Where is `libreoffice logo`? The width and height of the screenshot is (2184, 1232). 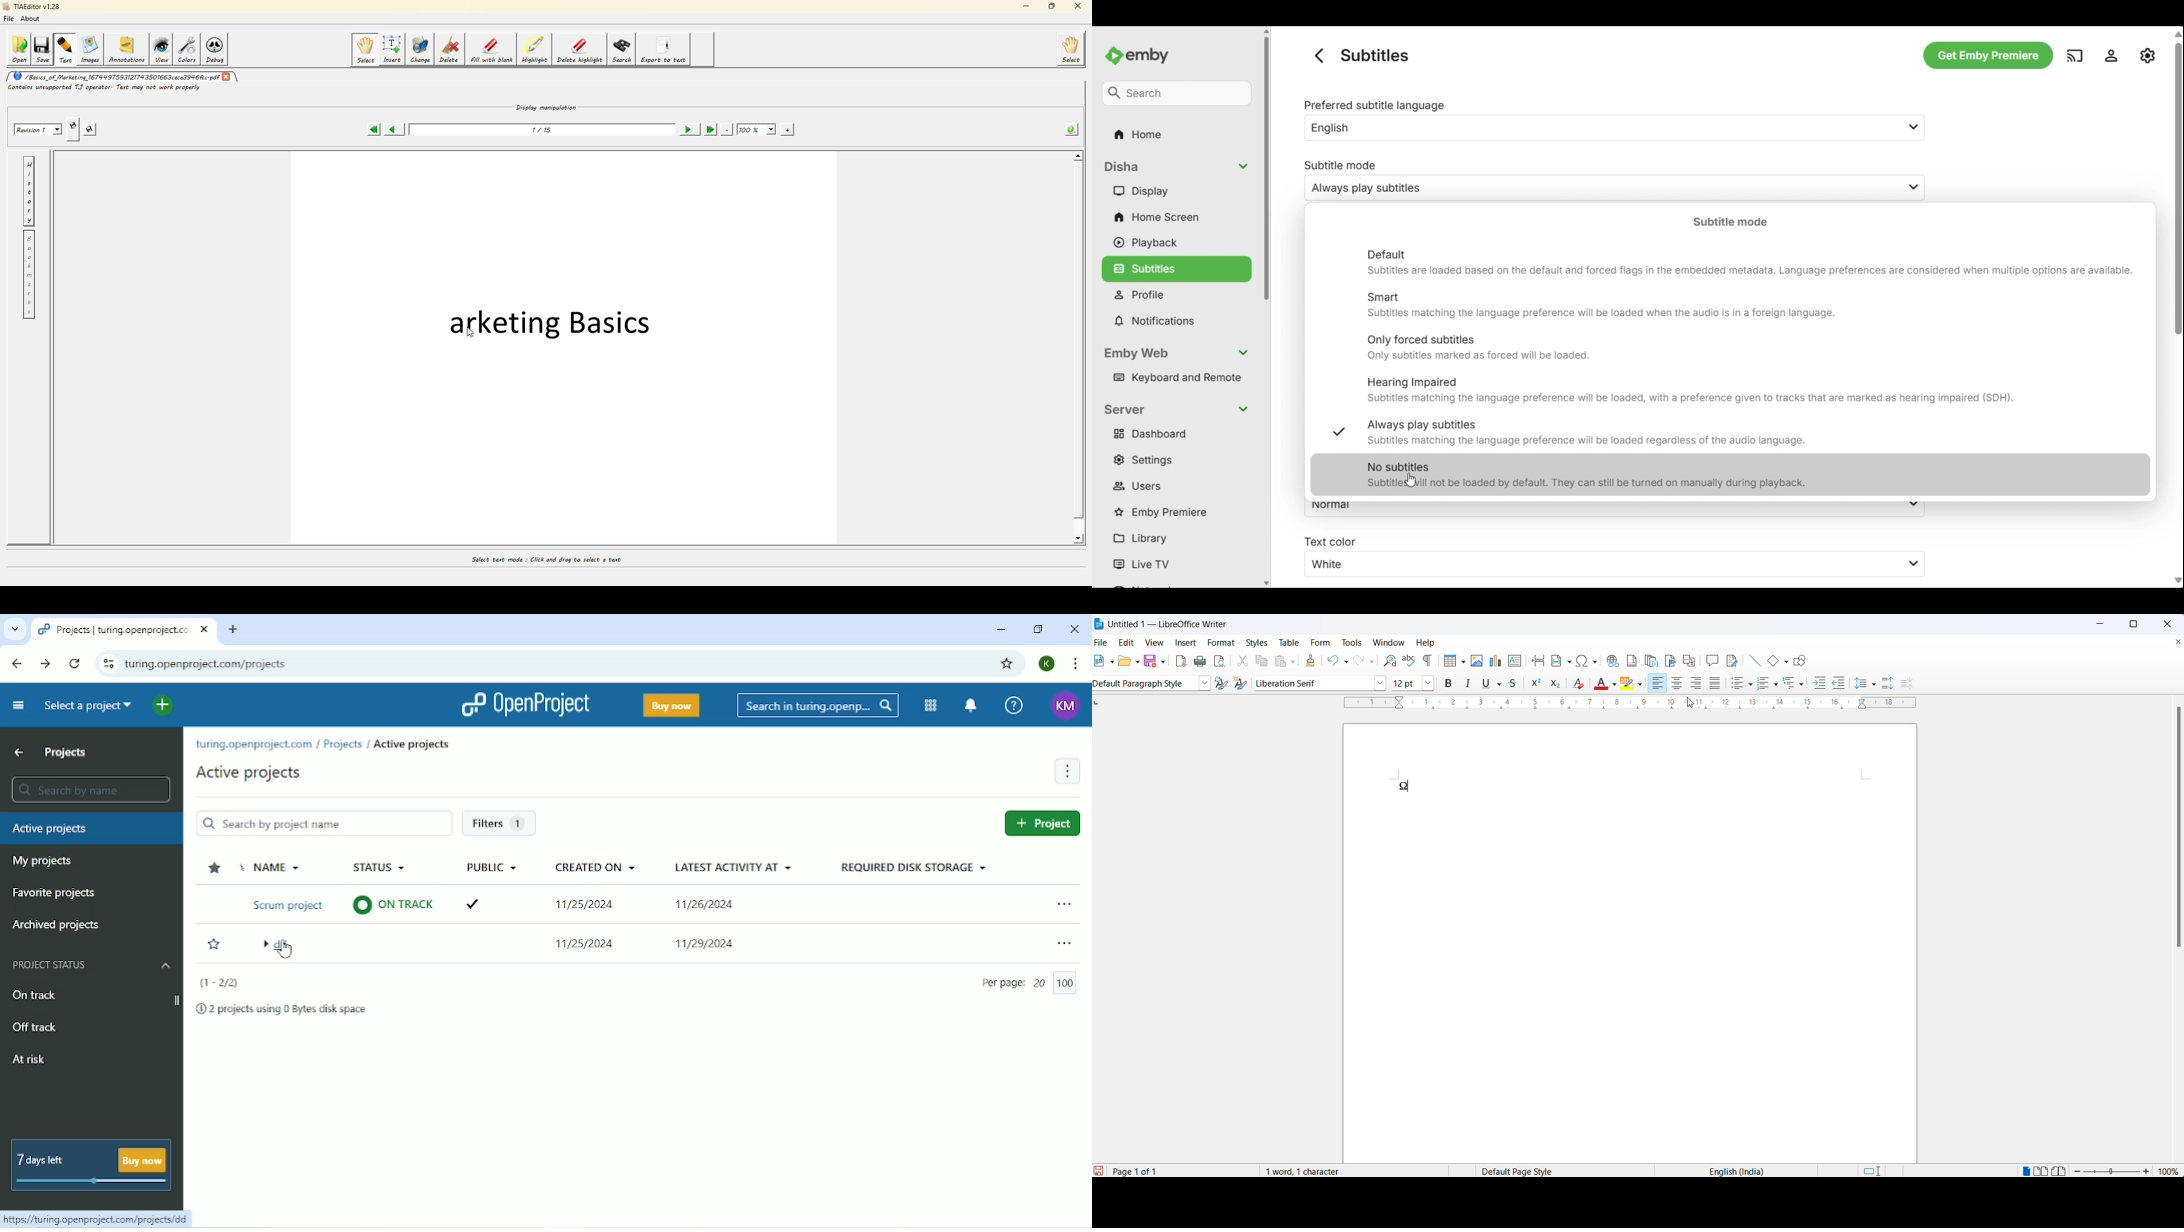 libreoffice logo is located at coordinates (1101, 624).